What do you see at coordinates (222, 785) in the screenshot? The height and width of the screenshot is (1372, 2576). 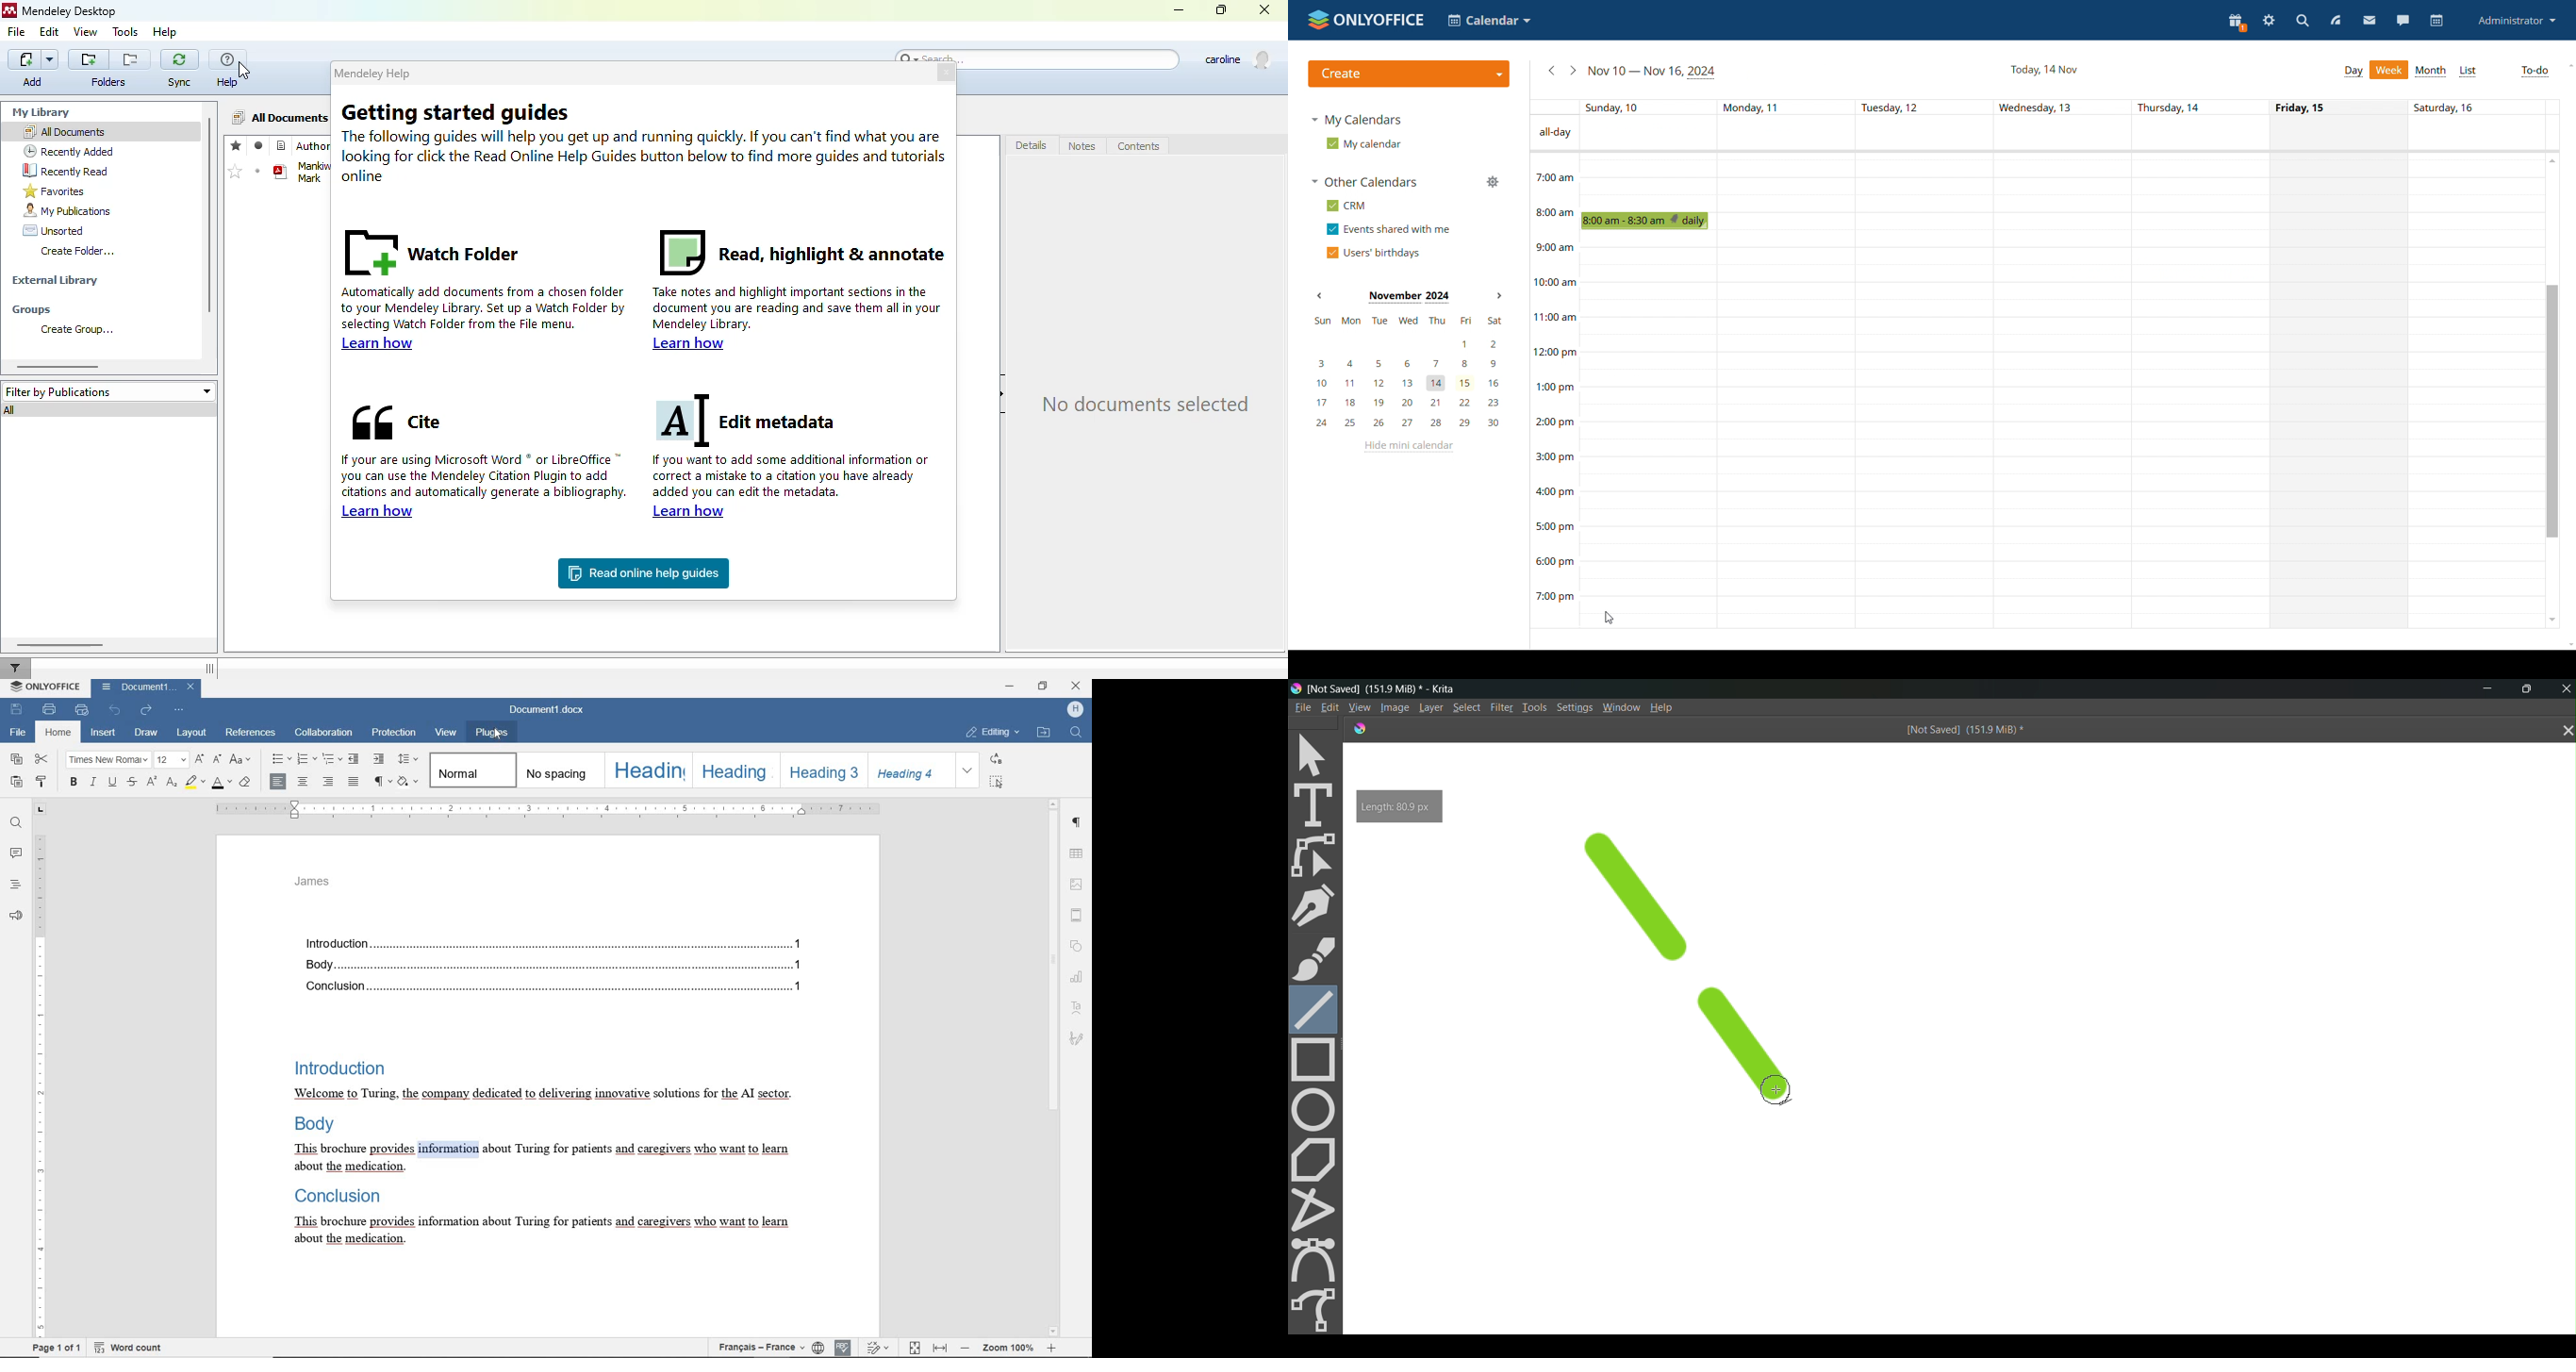 I see `FONT COLOR` at bounding box center [222, 785].